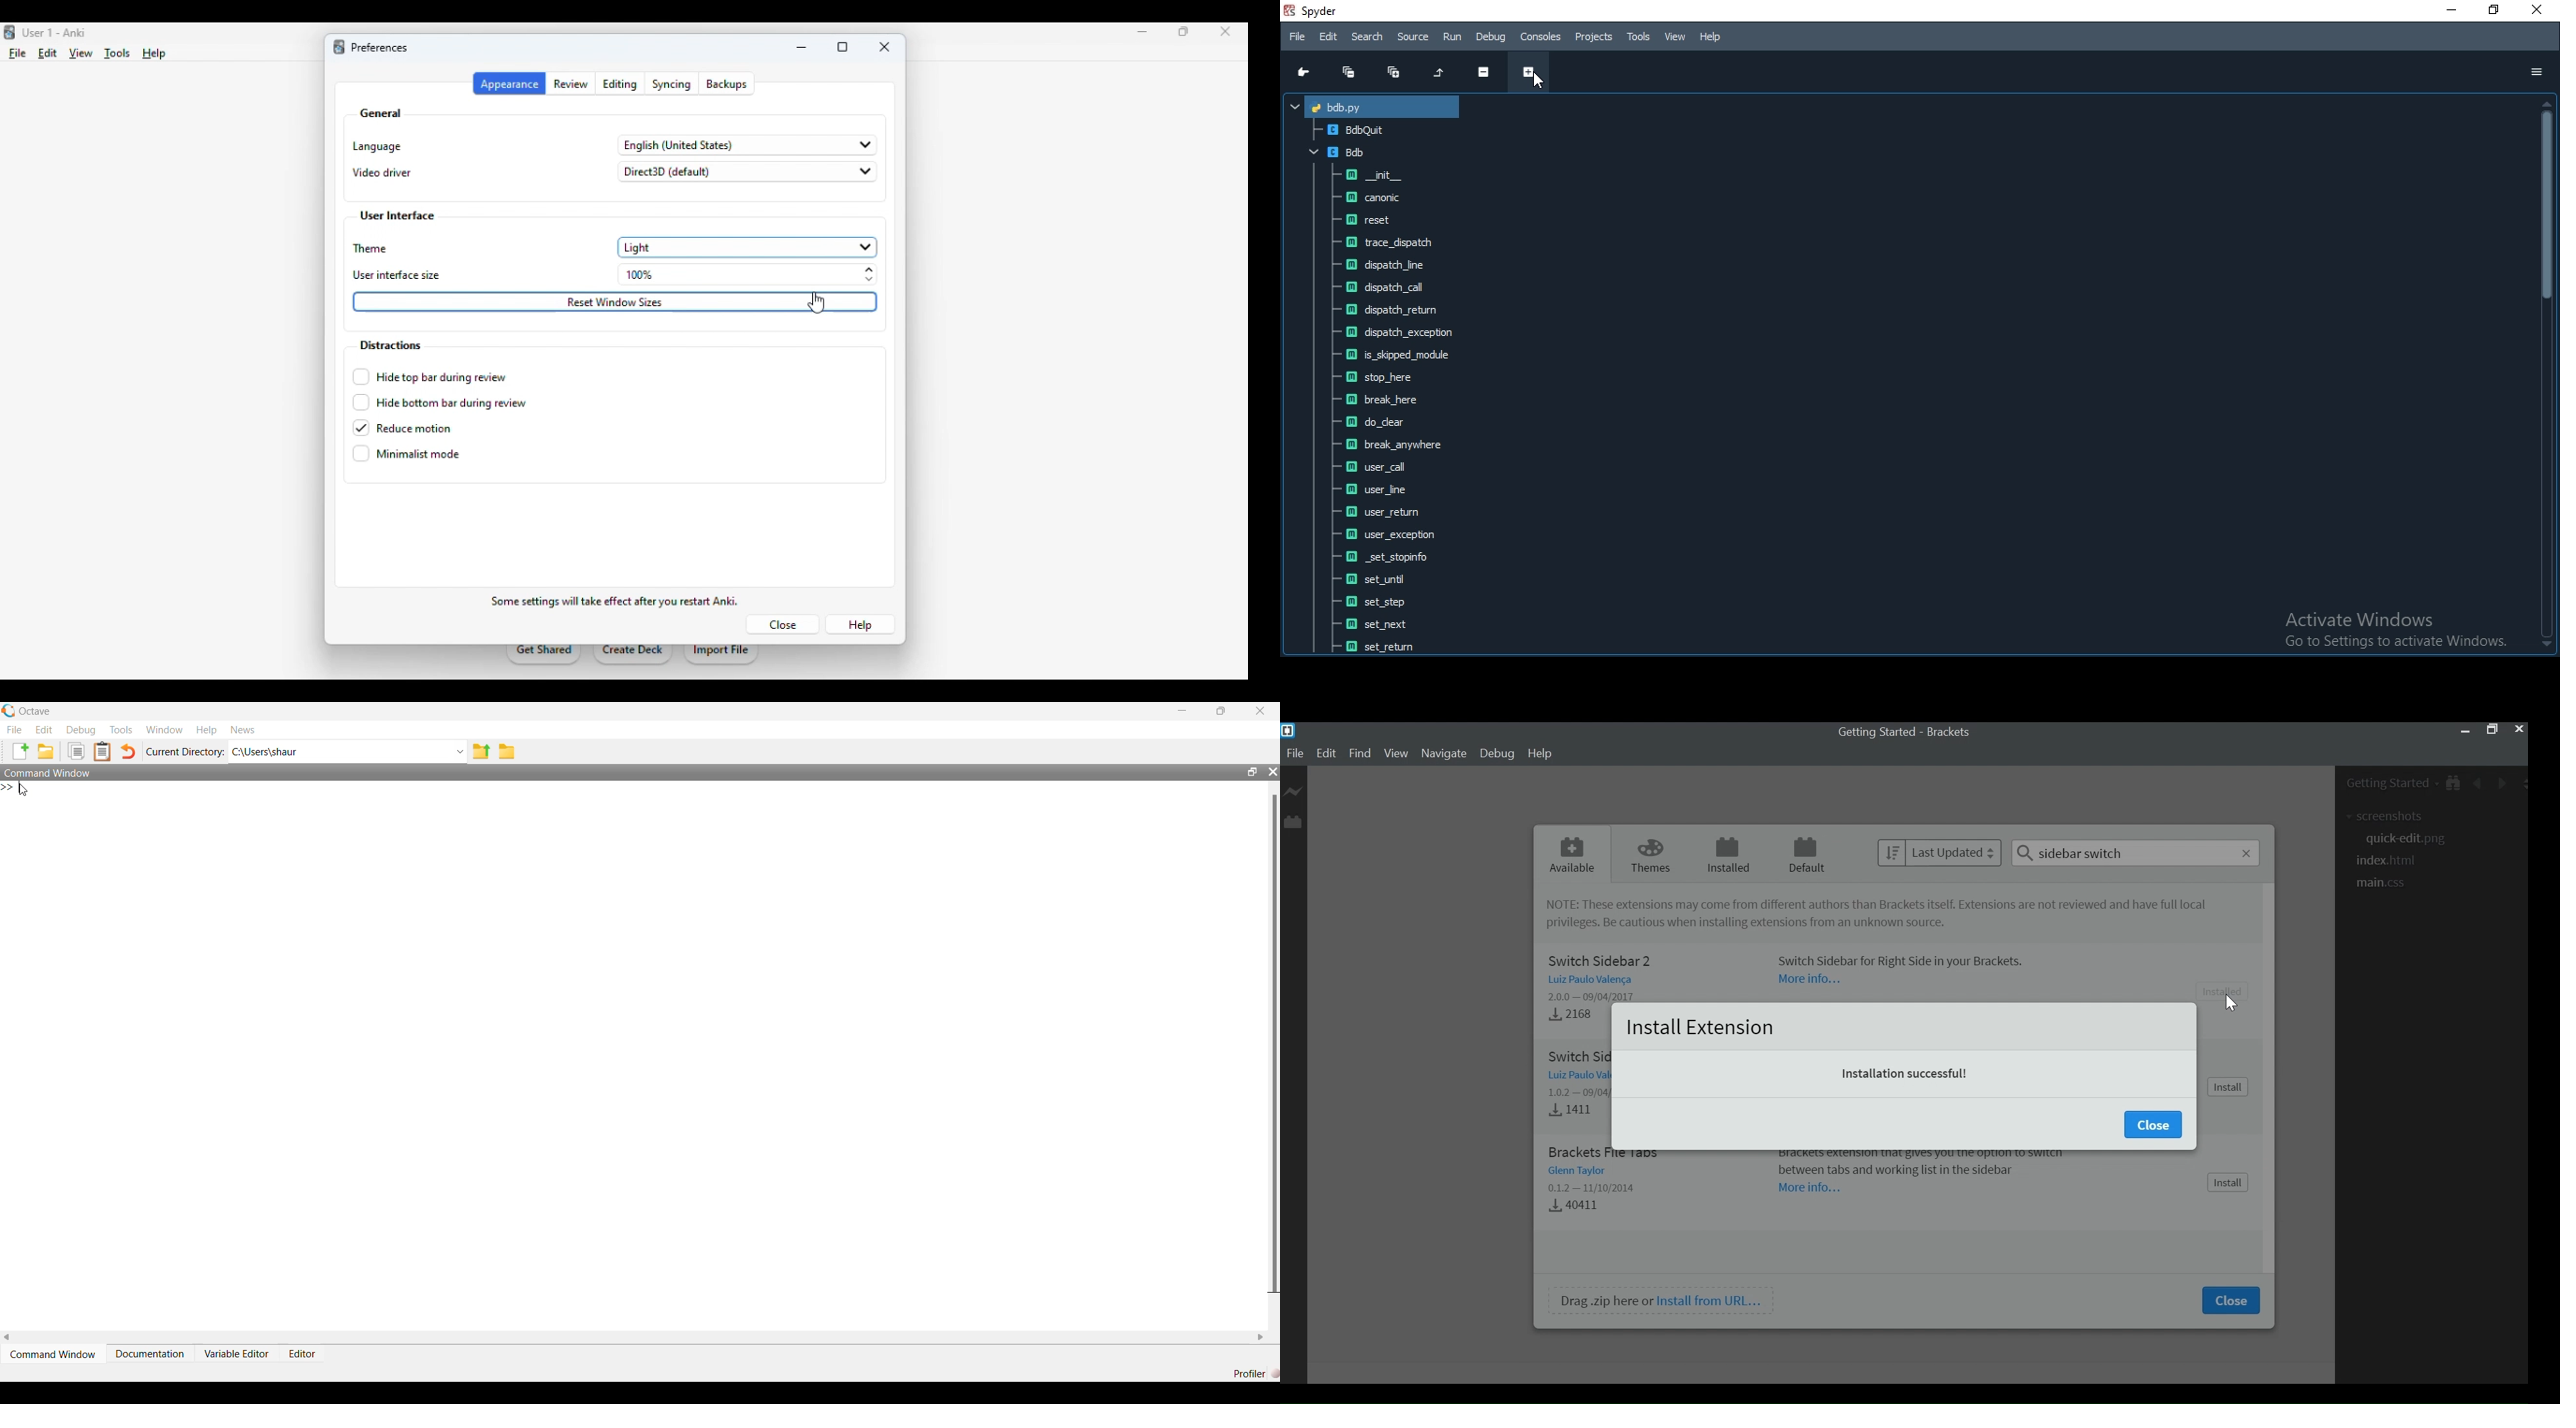  What do you see at coordinates (1907, 1073) in the screenshot?
I see `Installation successful` at bounding box center [1907, 1073].